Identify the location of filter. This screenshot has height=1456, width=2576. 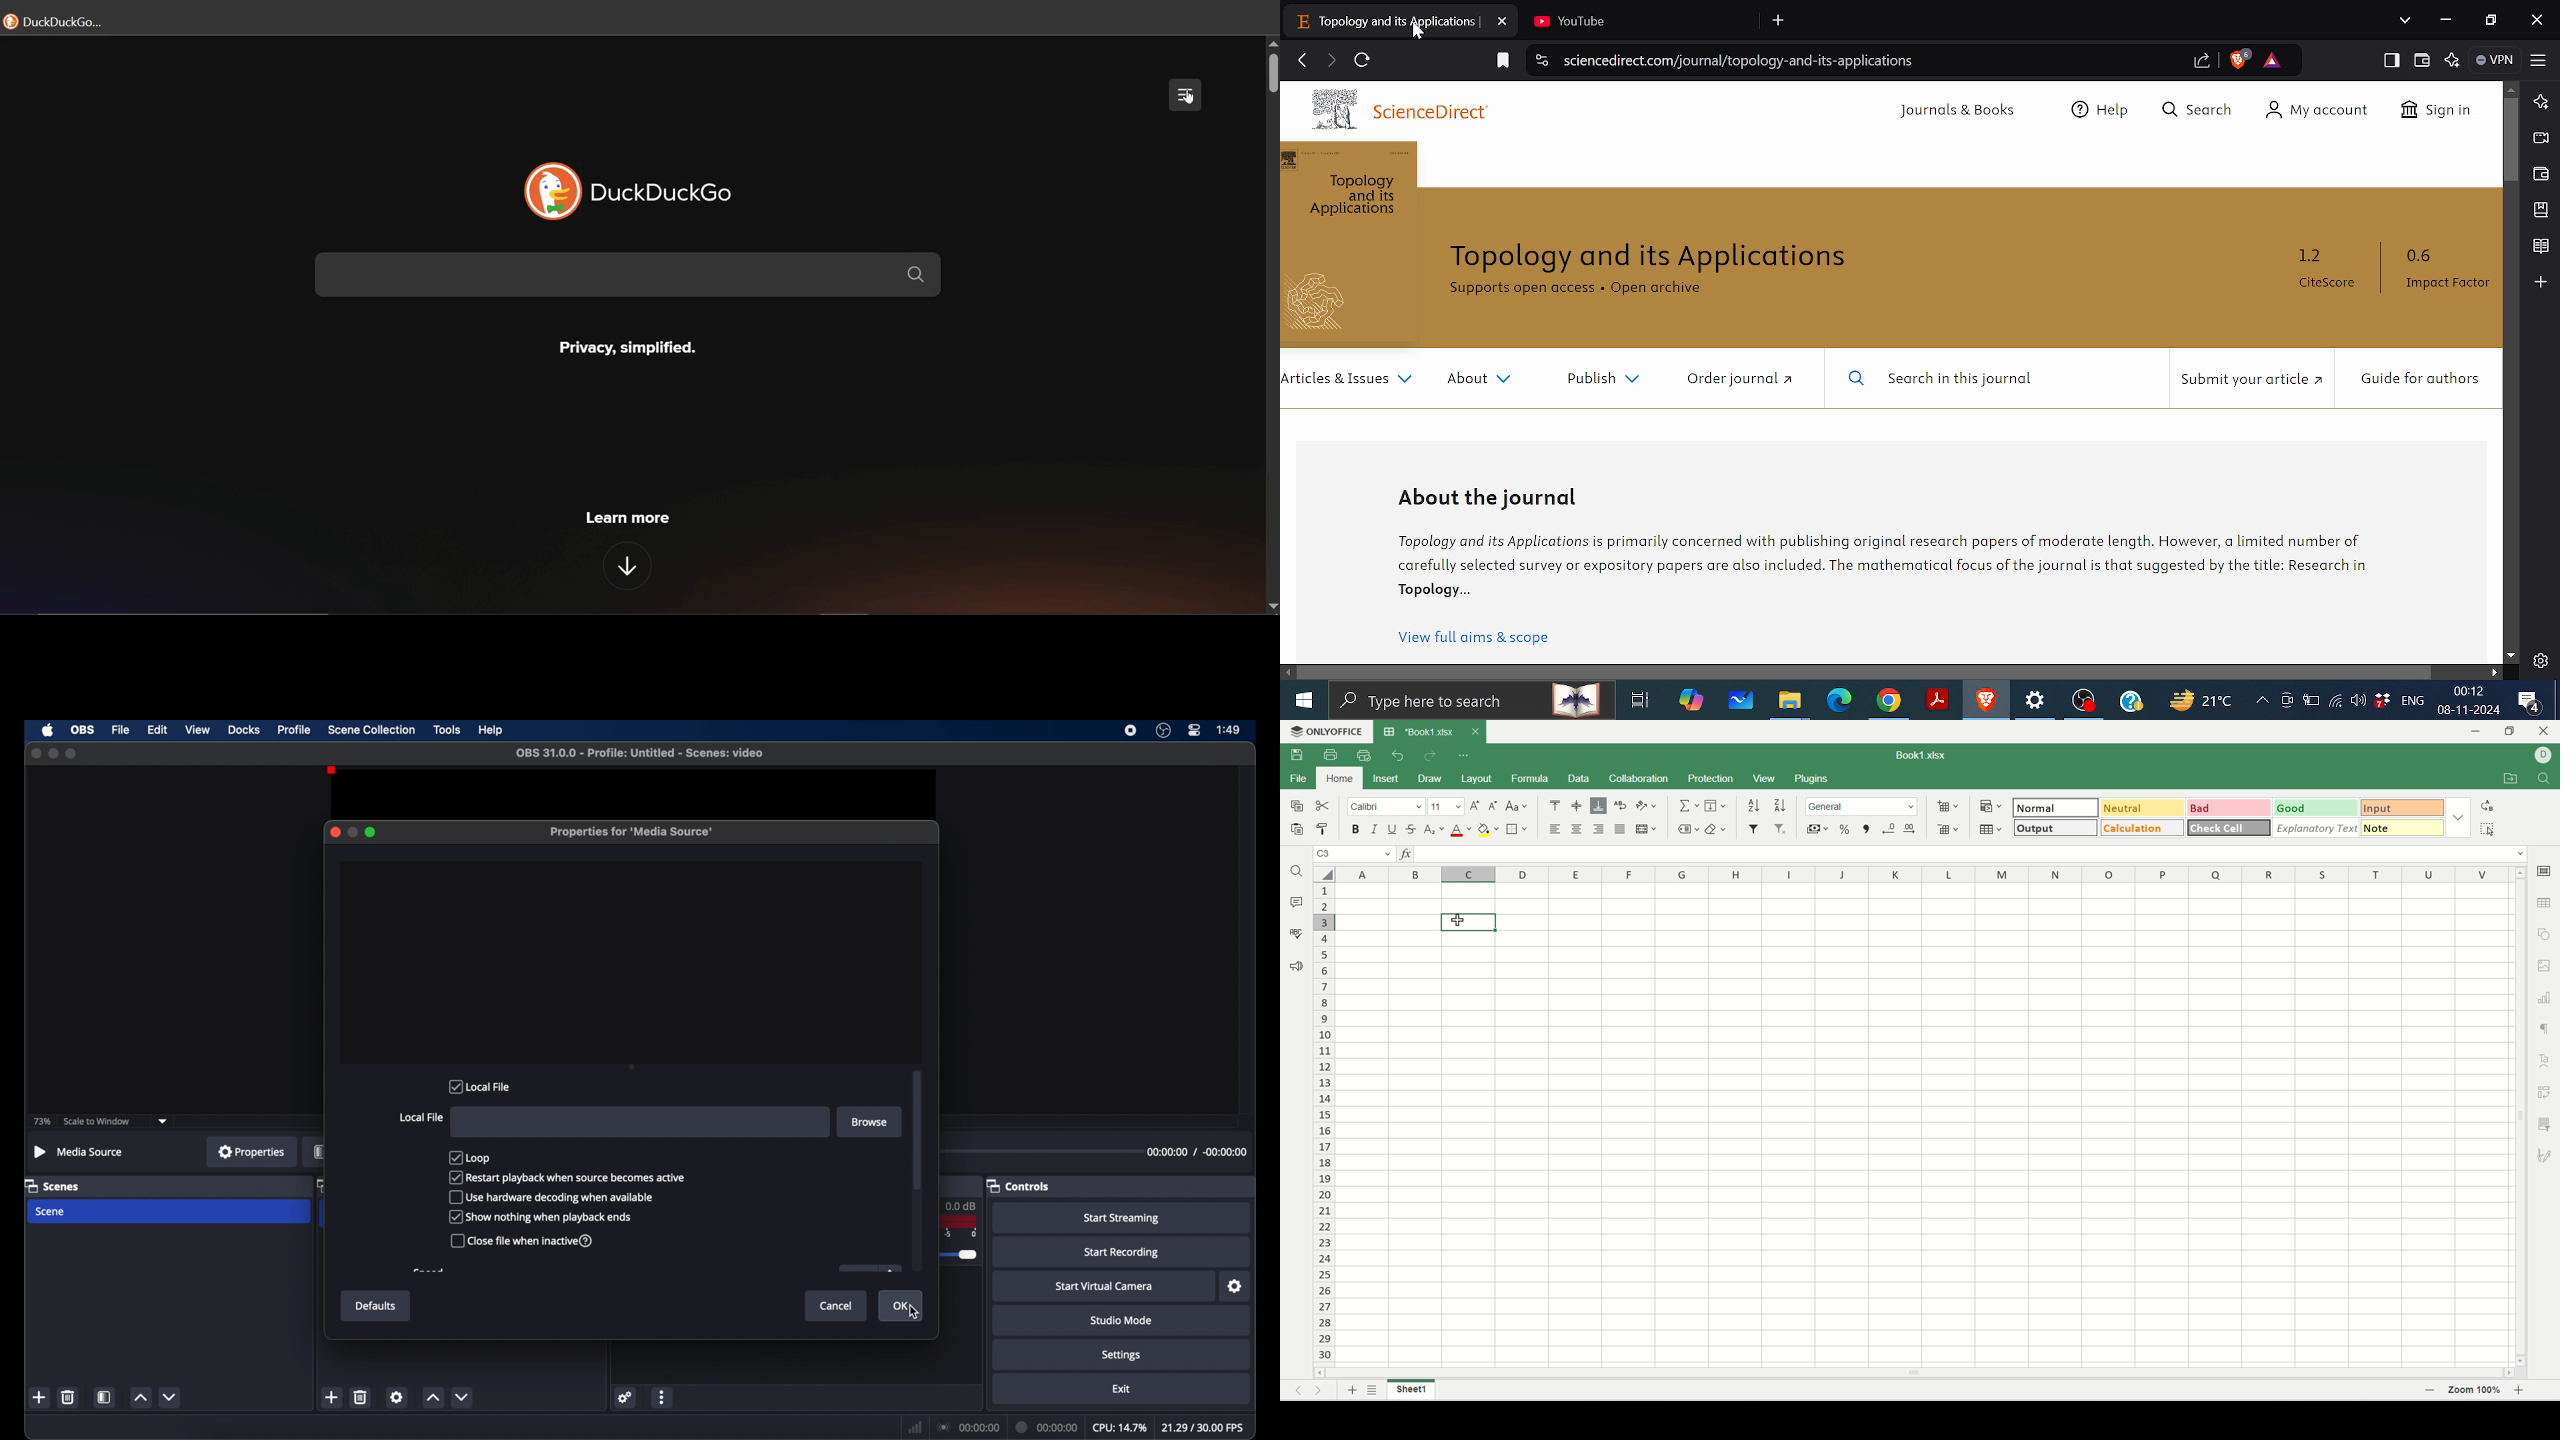
(1755, 829).